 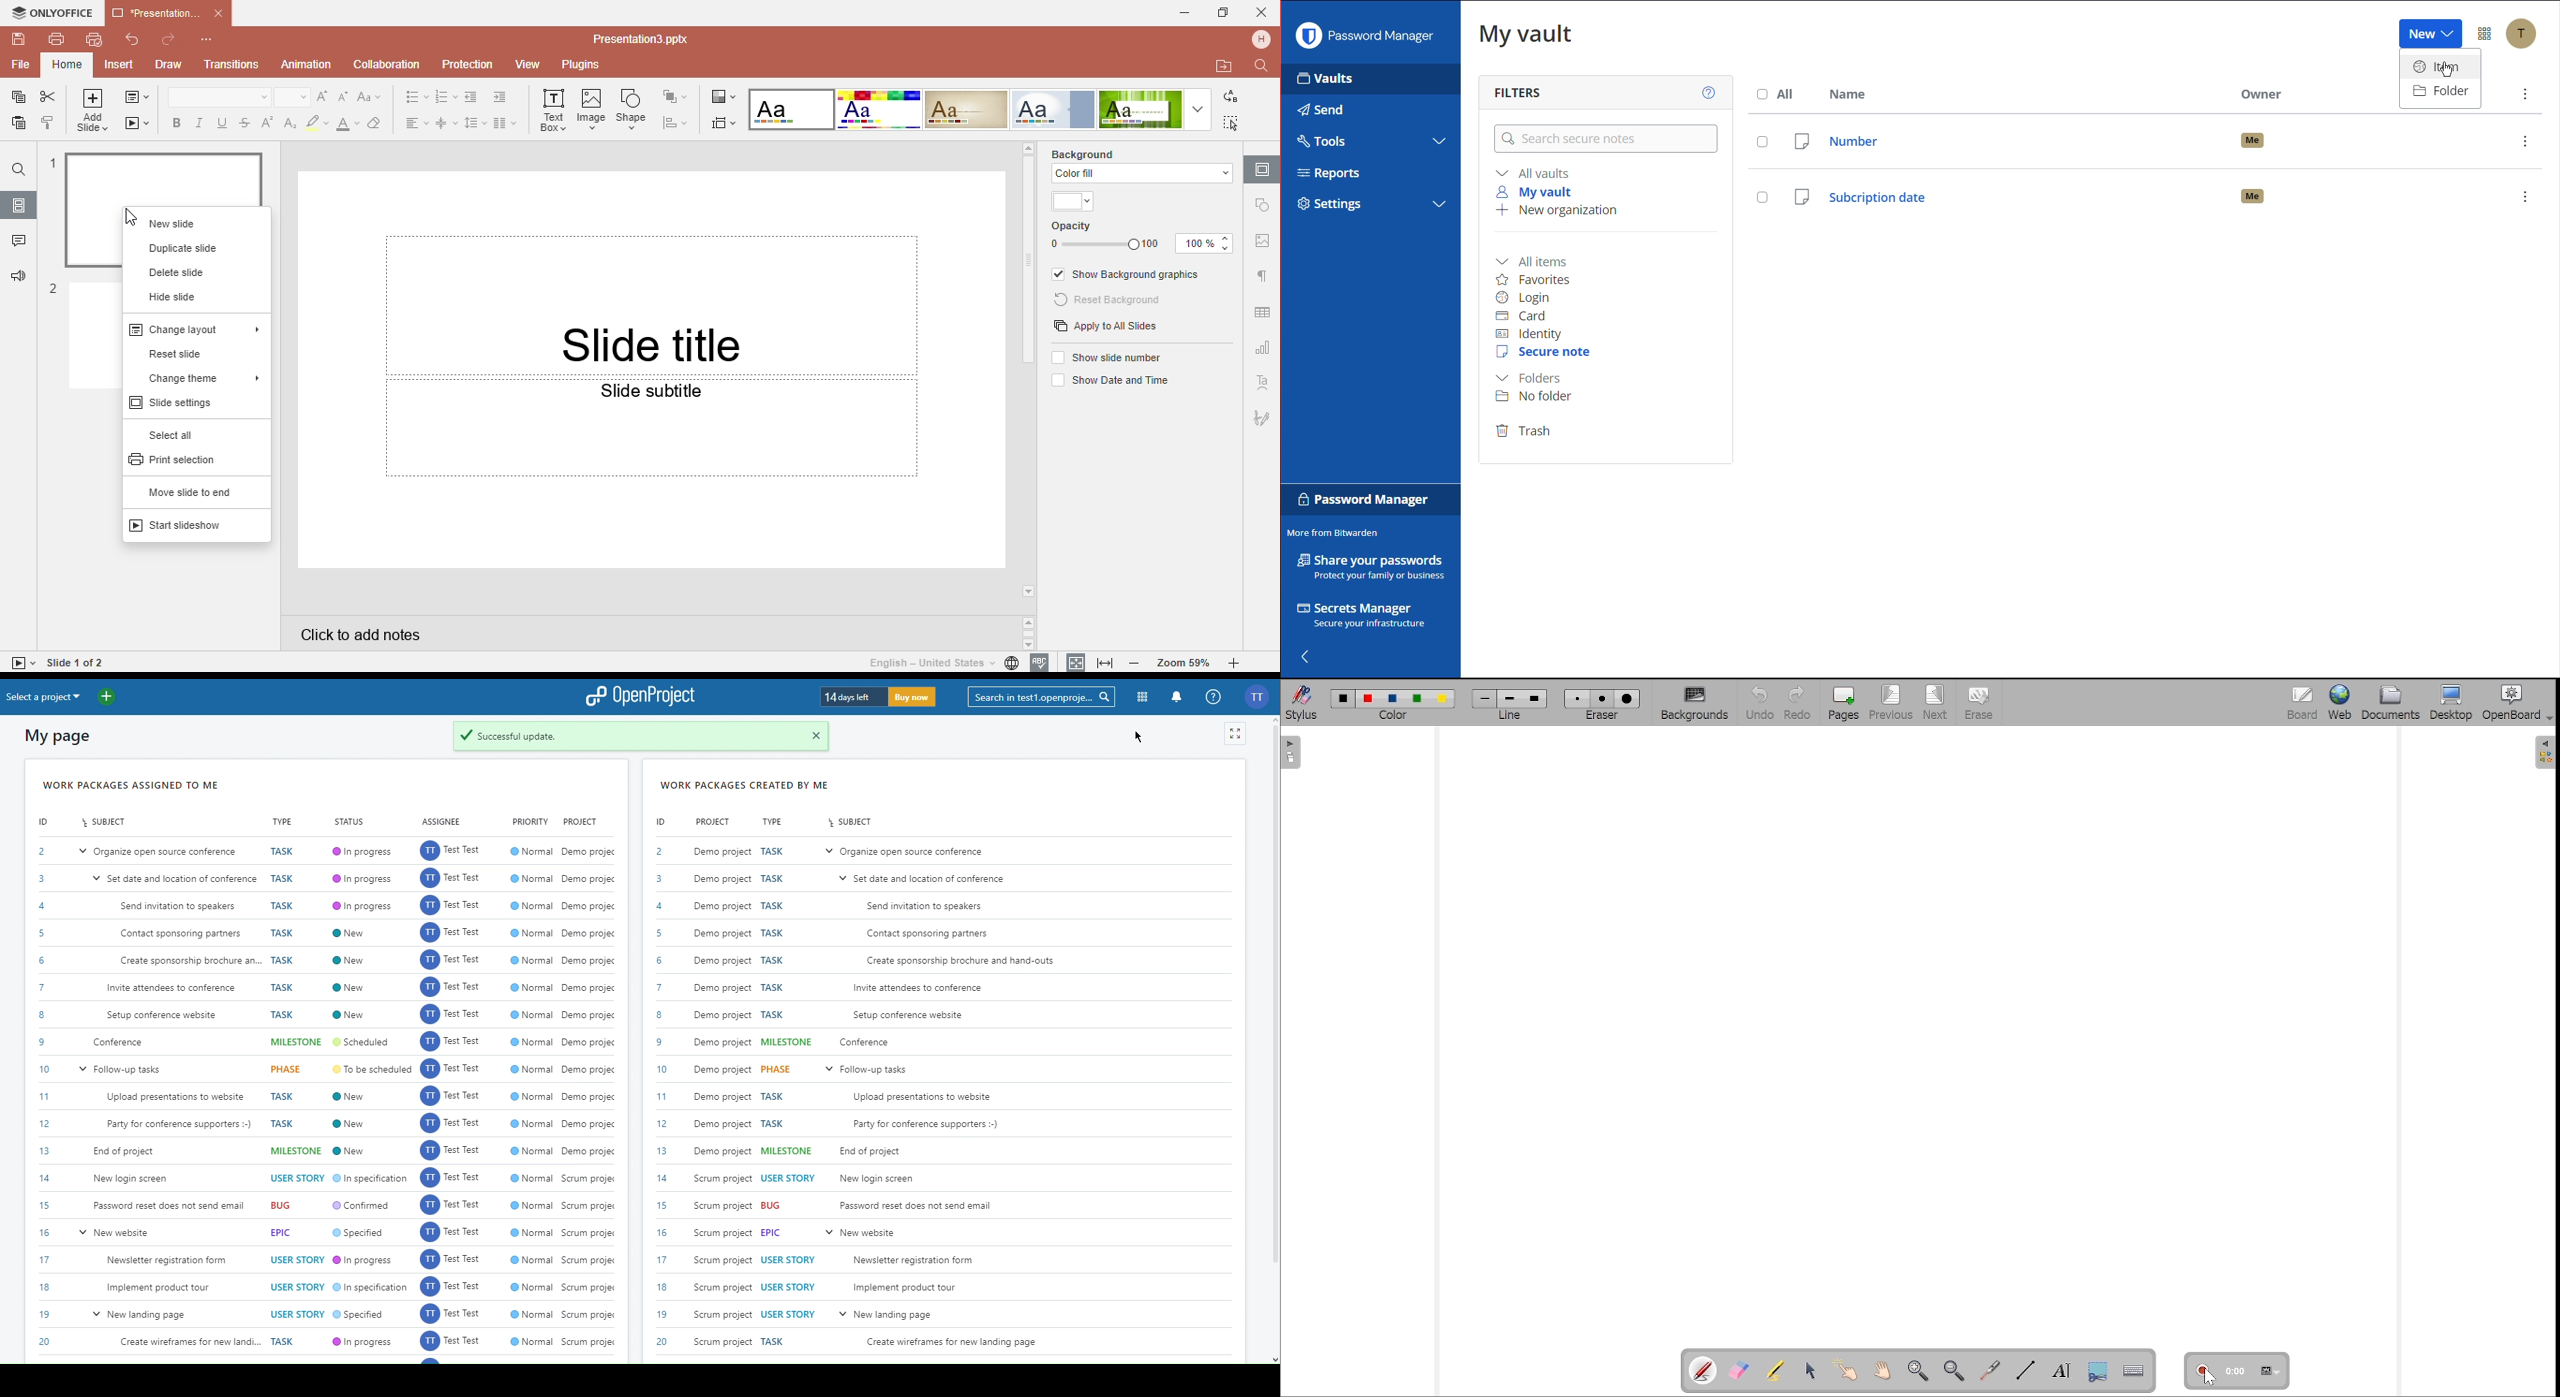 What do you see at coordinates (772, 935) in the screenshot?
I see `Tasks` at bounding box center [772, 935].